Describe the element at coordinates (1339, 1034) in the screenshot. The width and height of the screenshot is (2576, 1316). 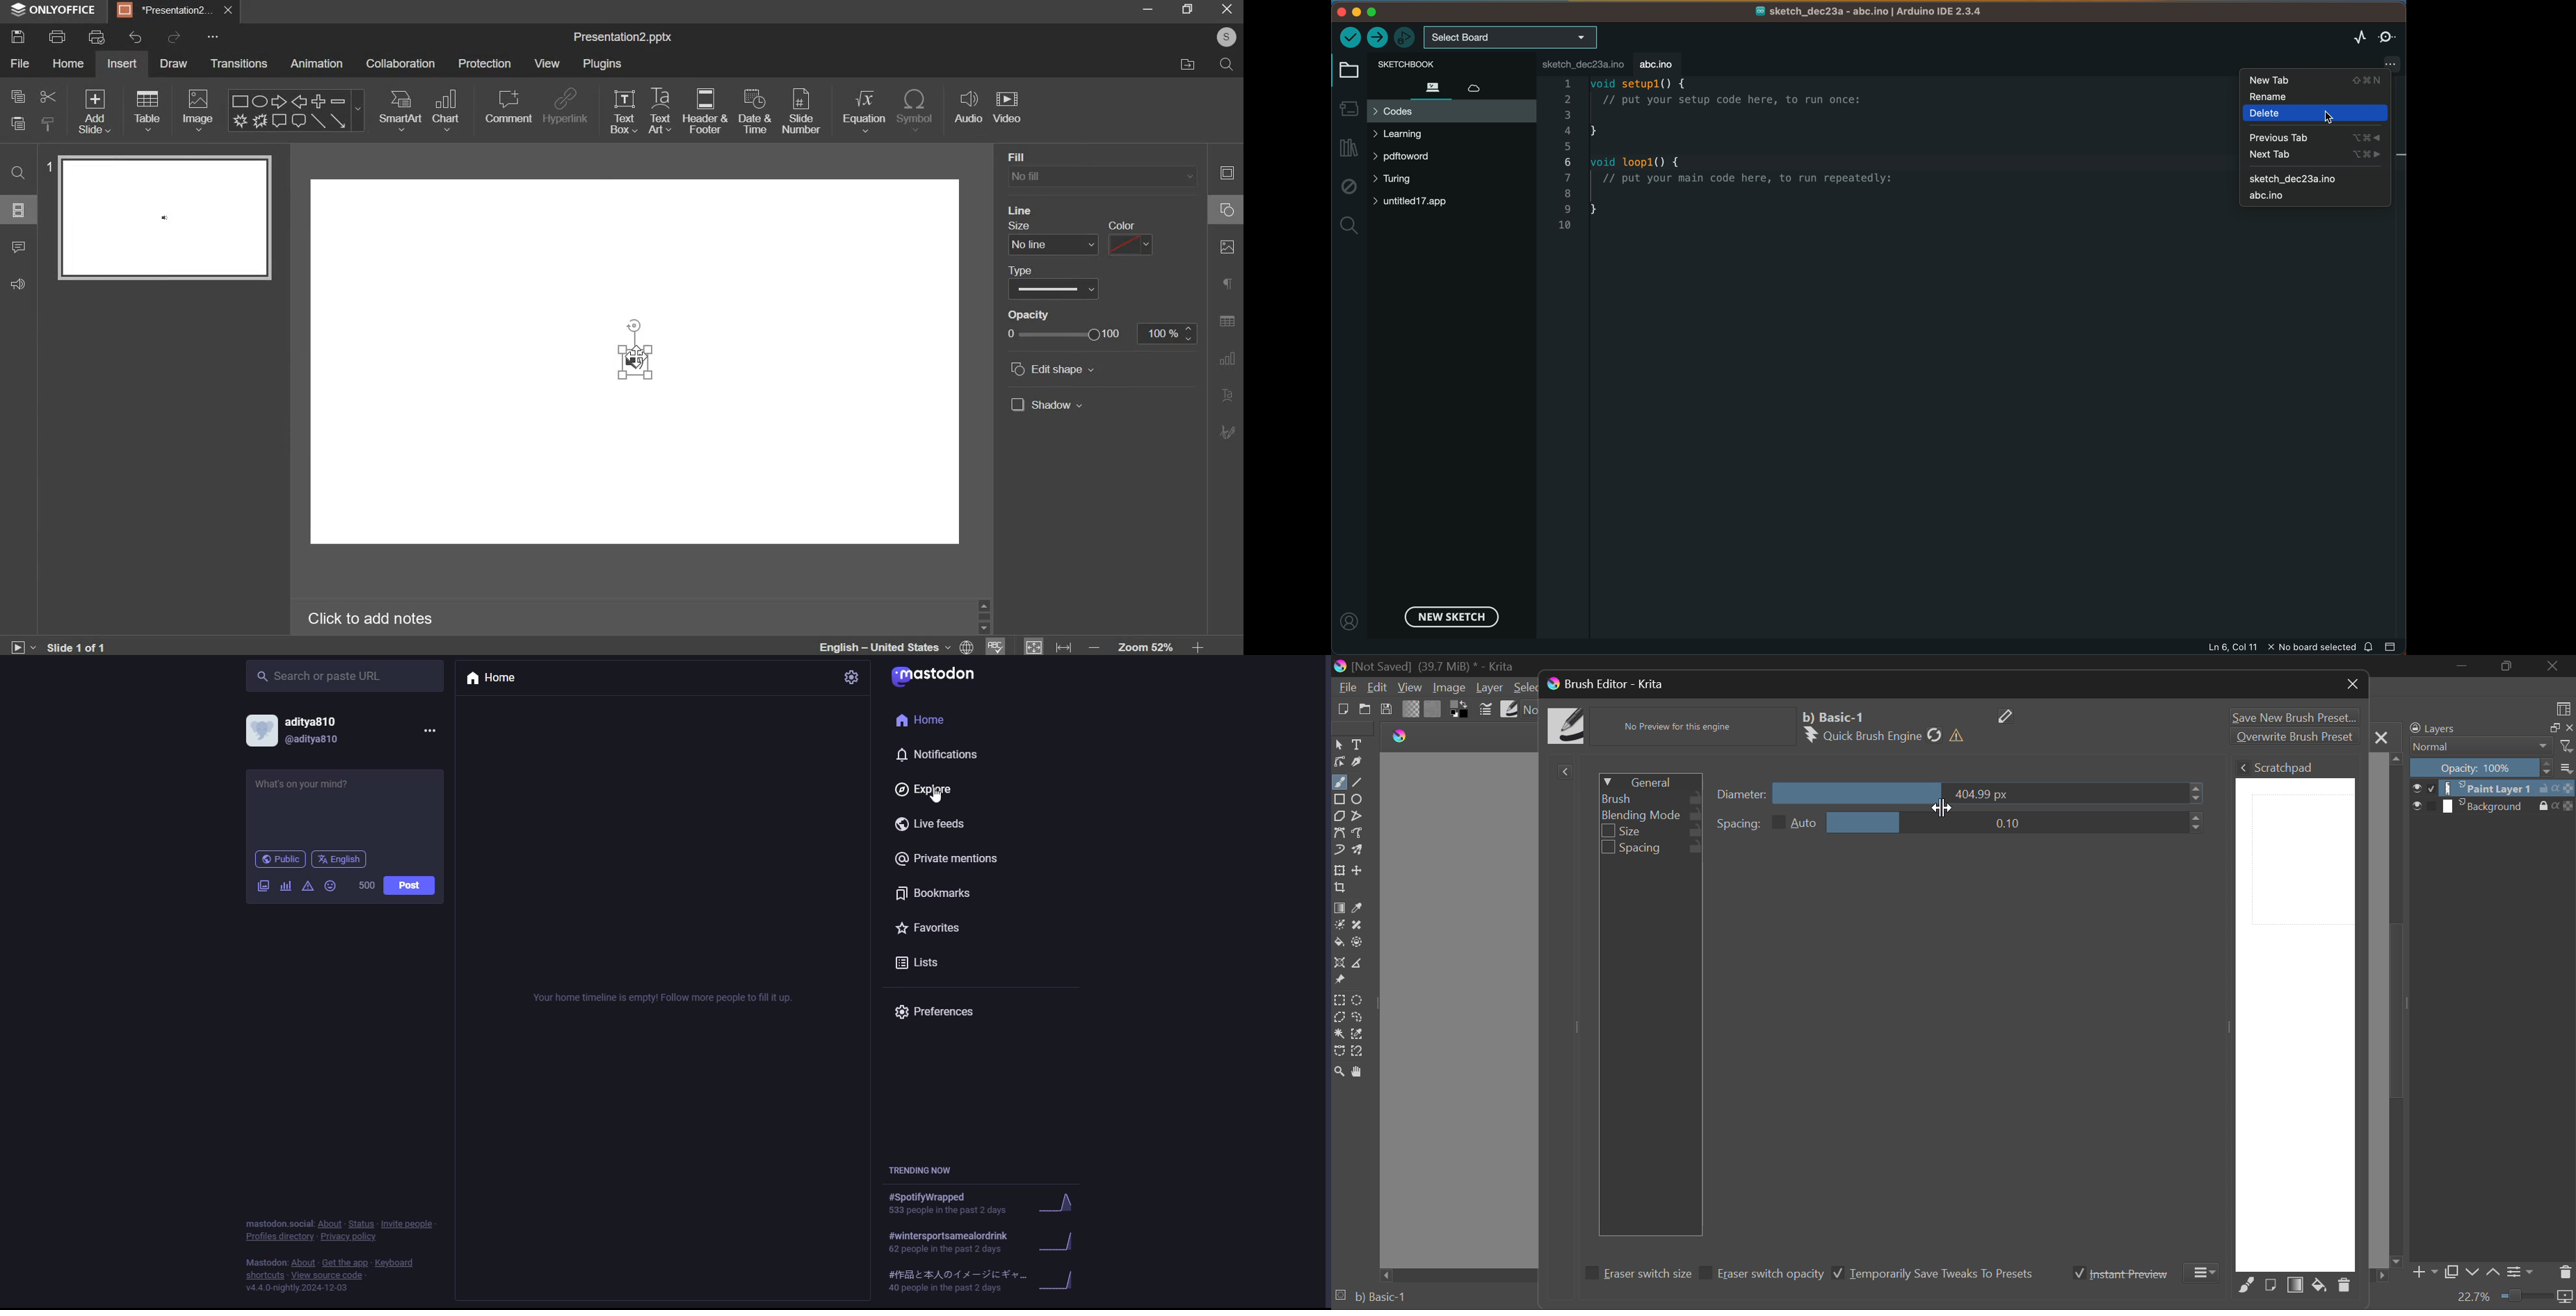
I see `Continuous Selection` at that location.